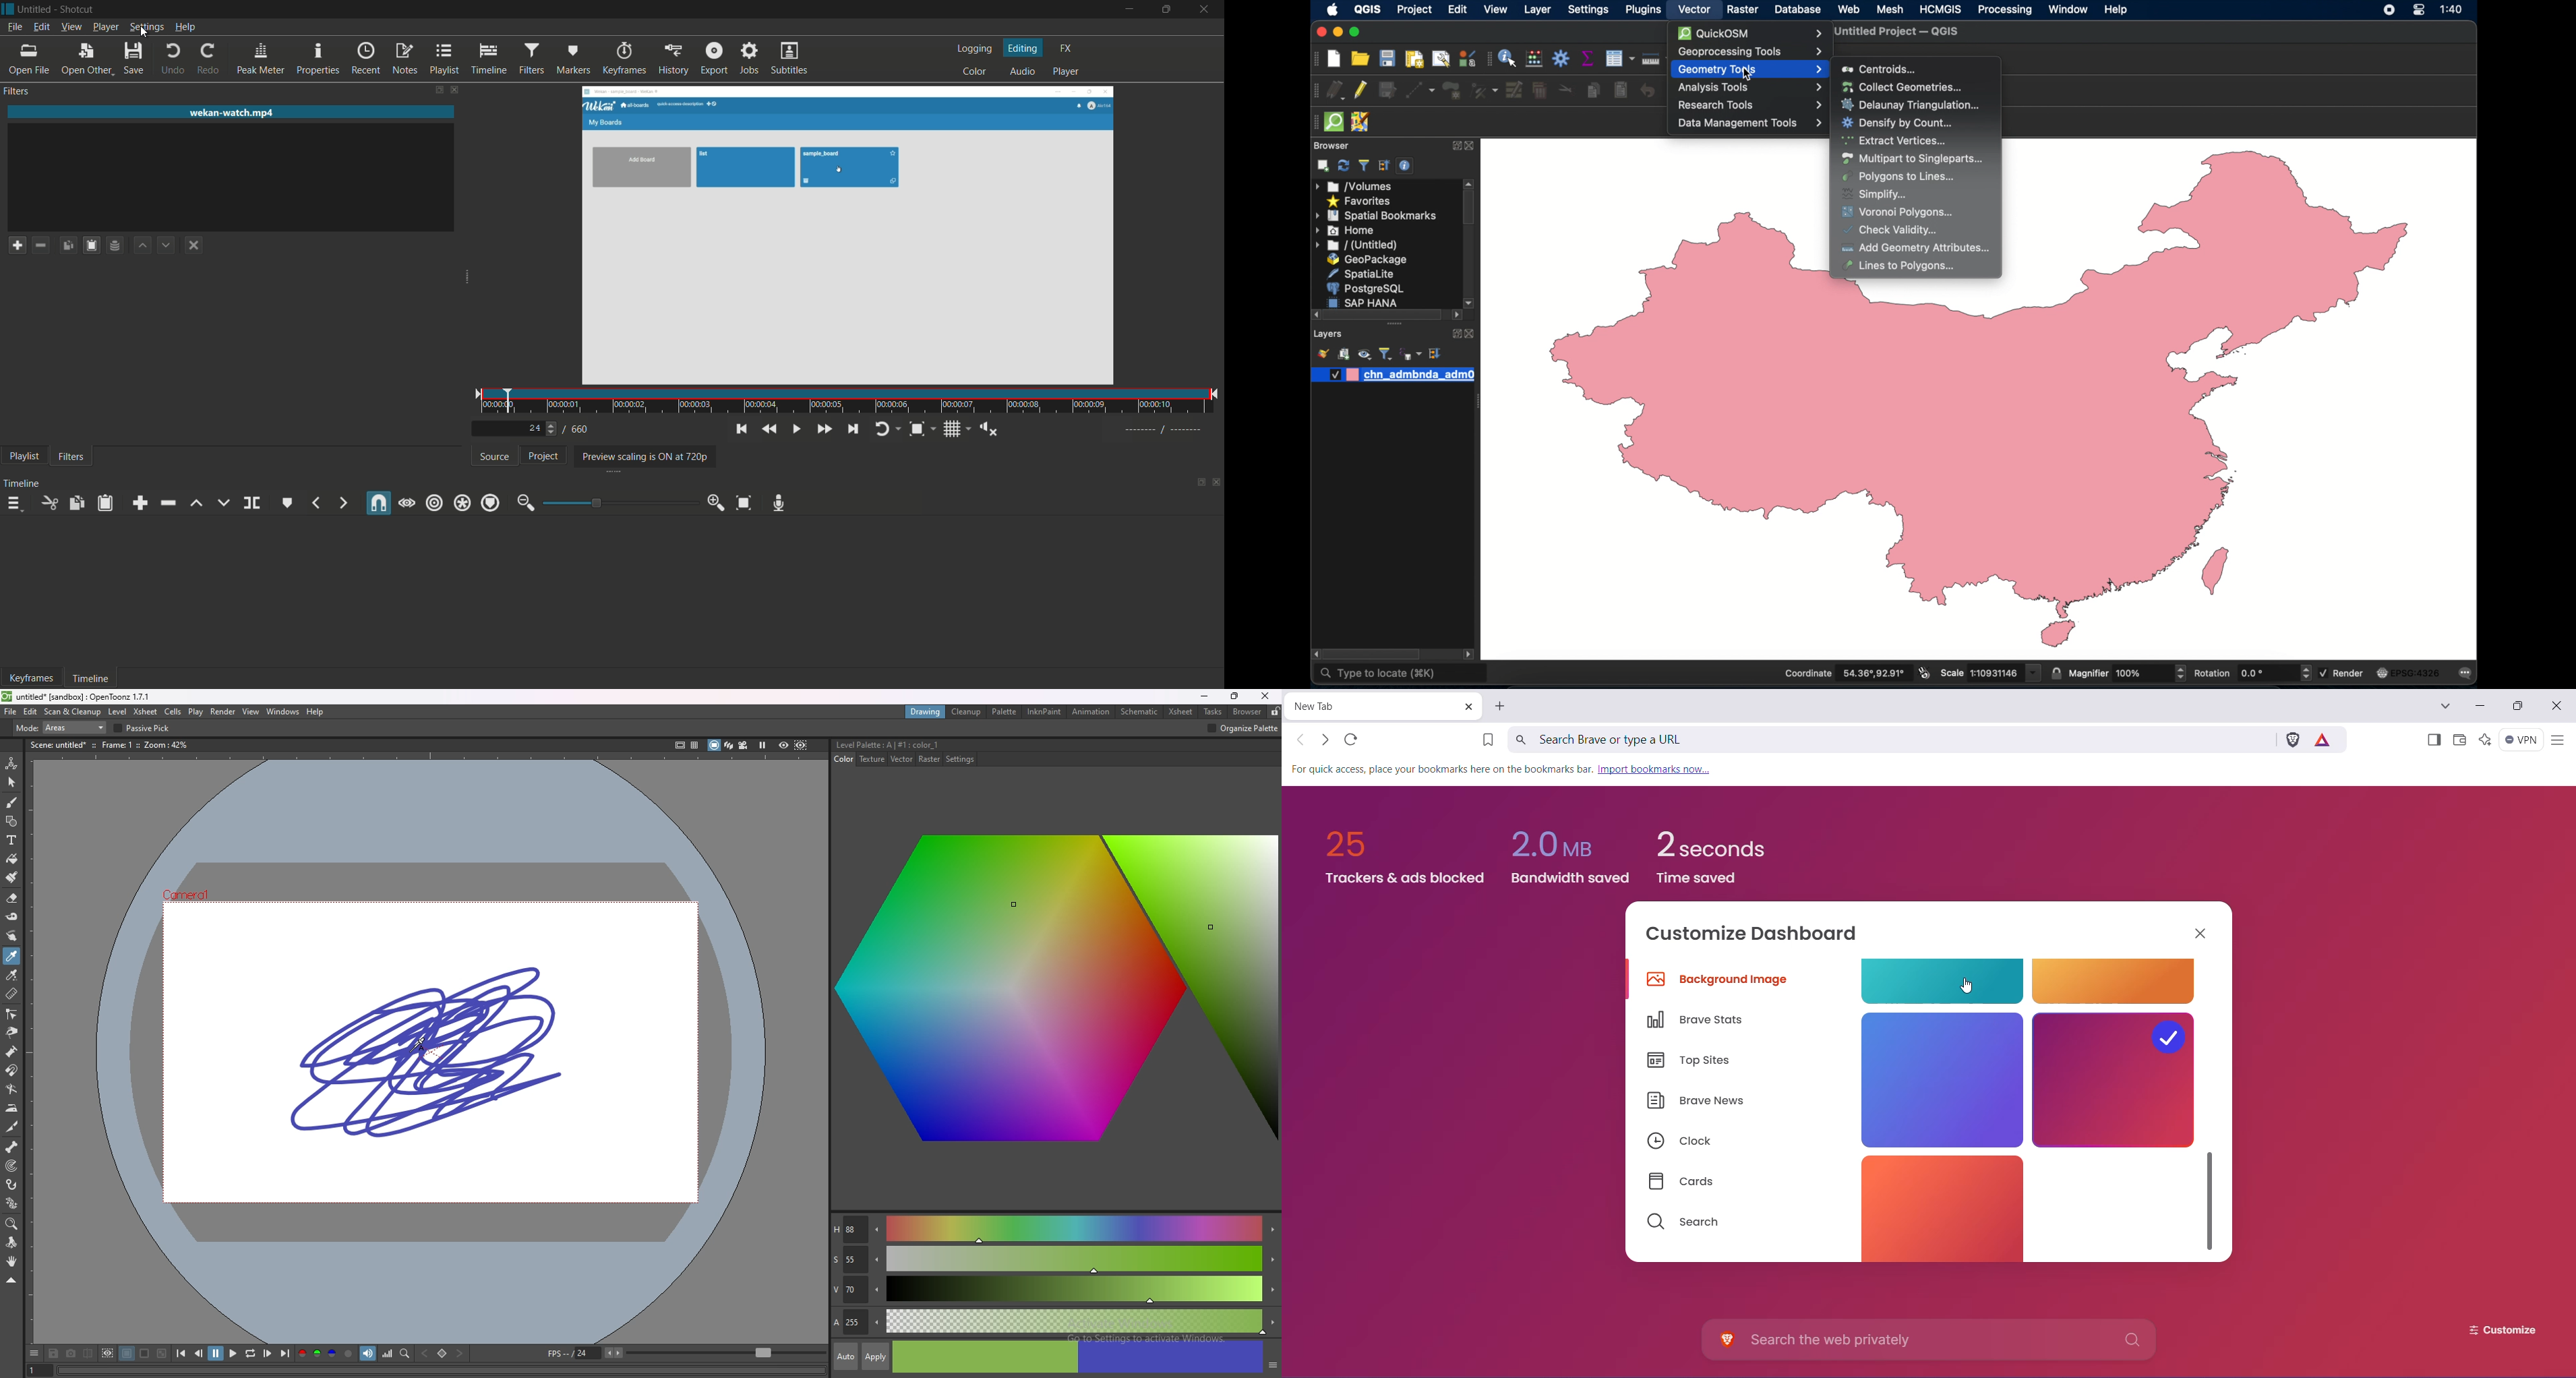 This screenshot has height=1400, width=2576. I want to click on browser, so click(1331, 145).